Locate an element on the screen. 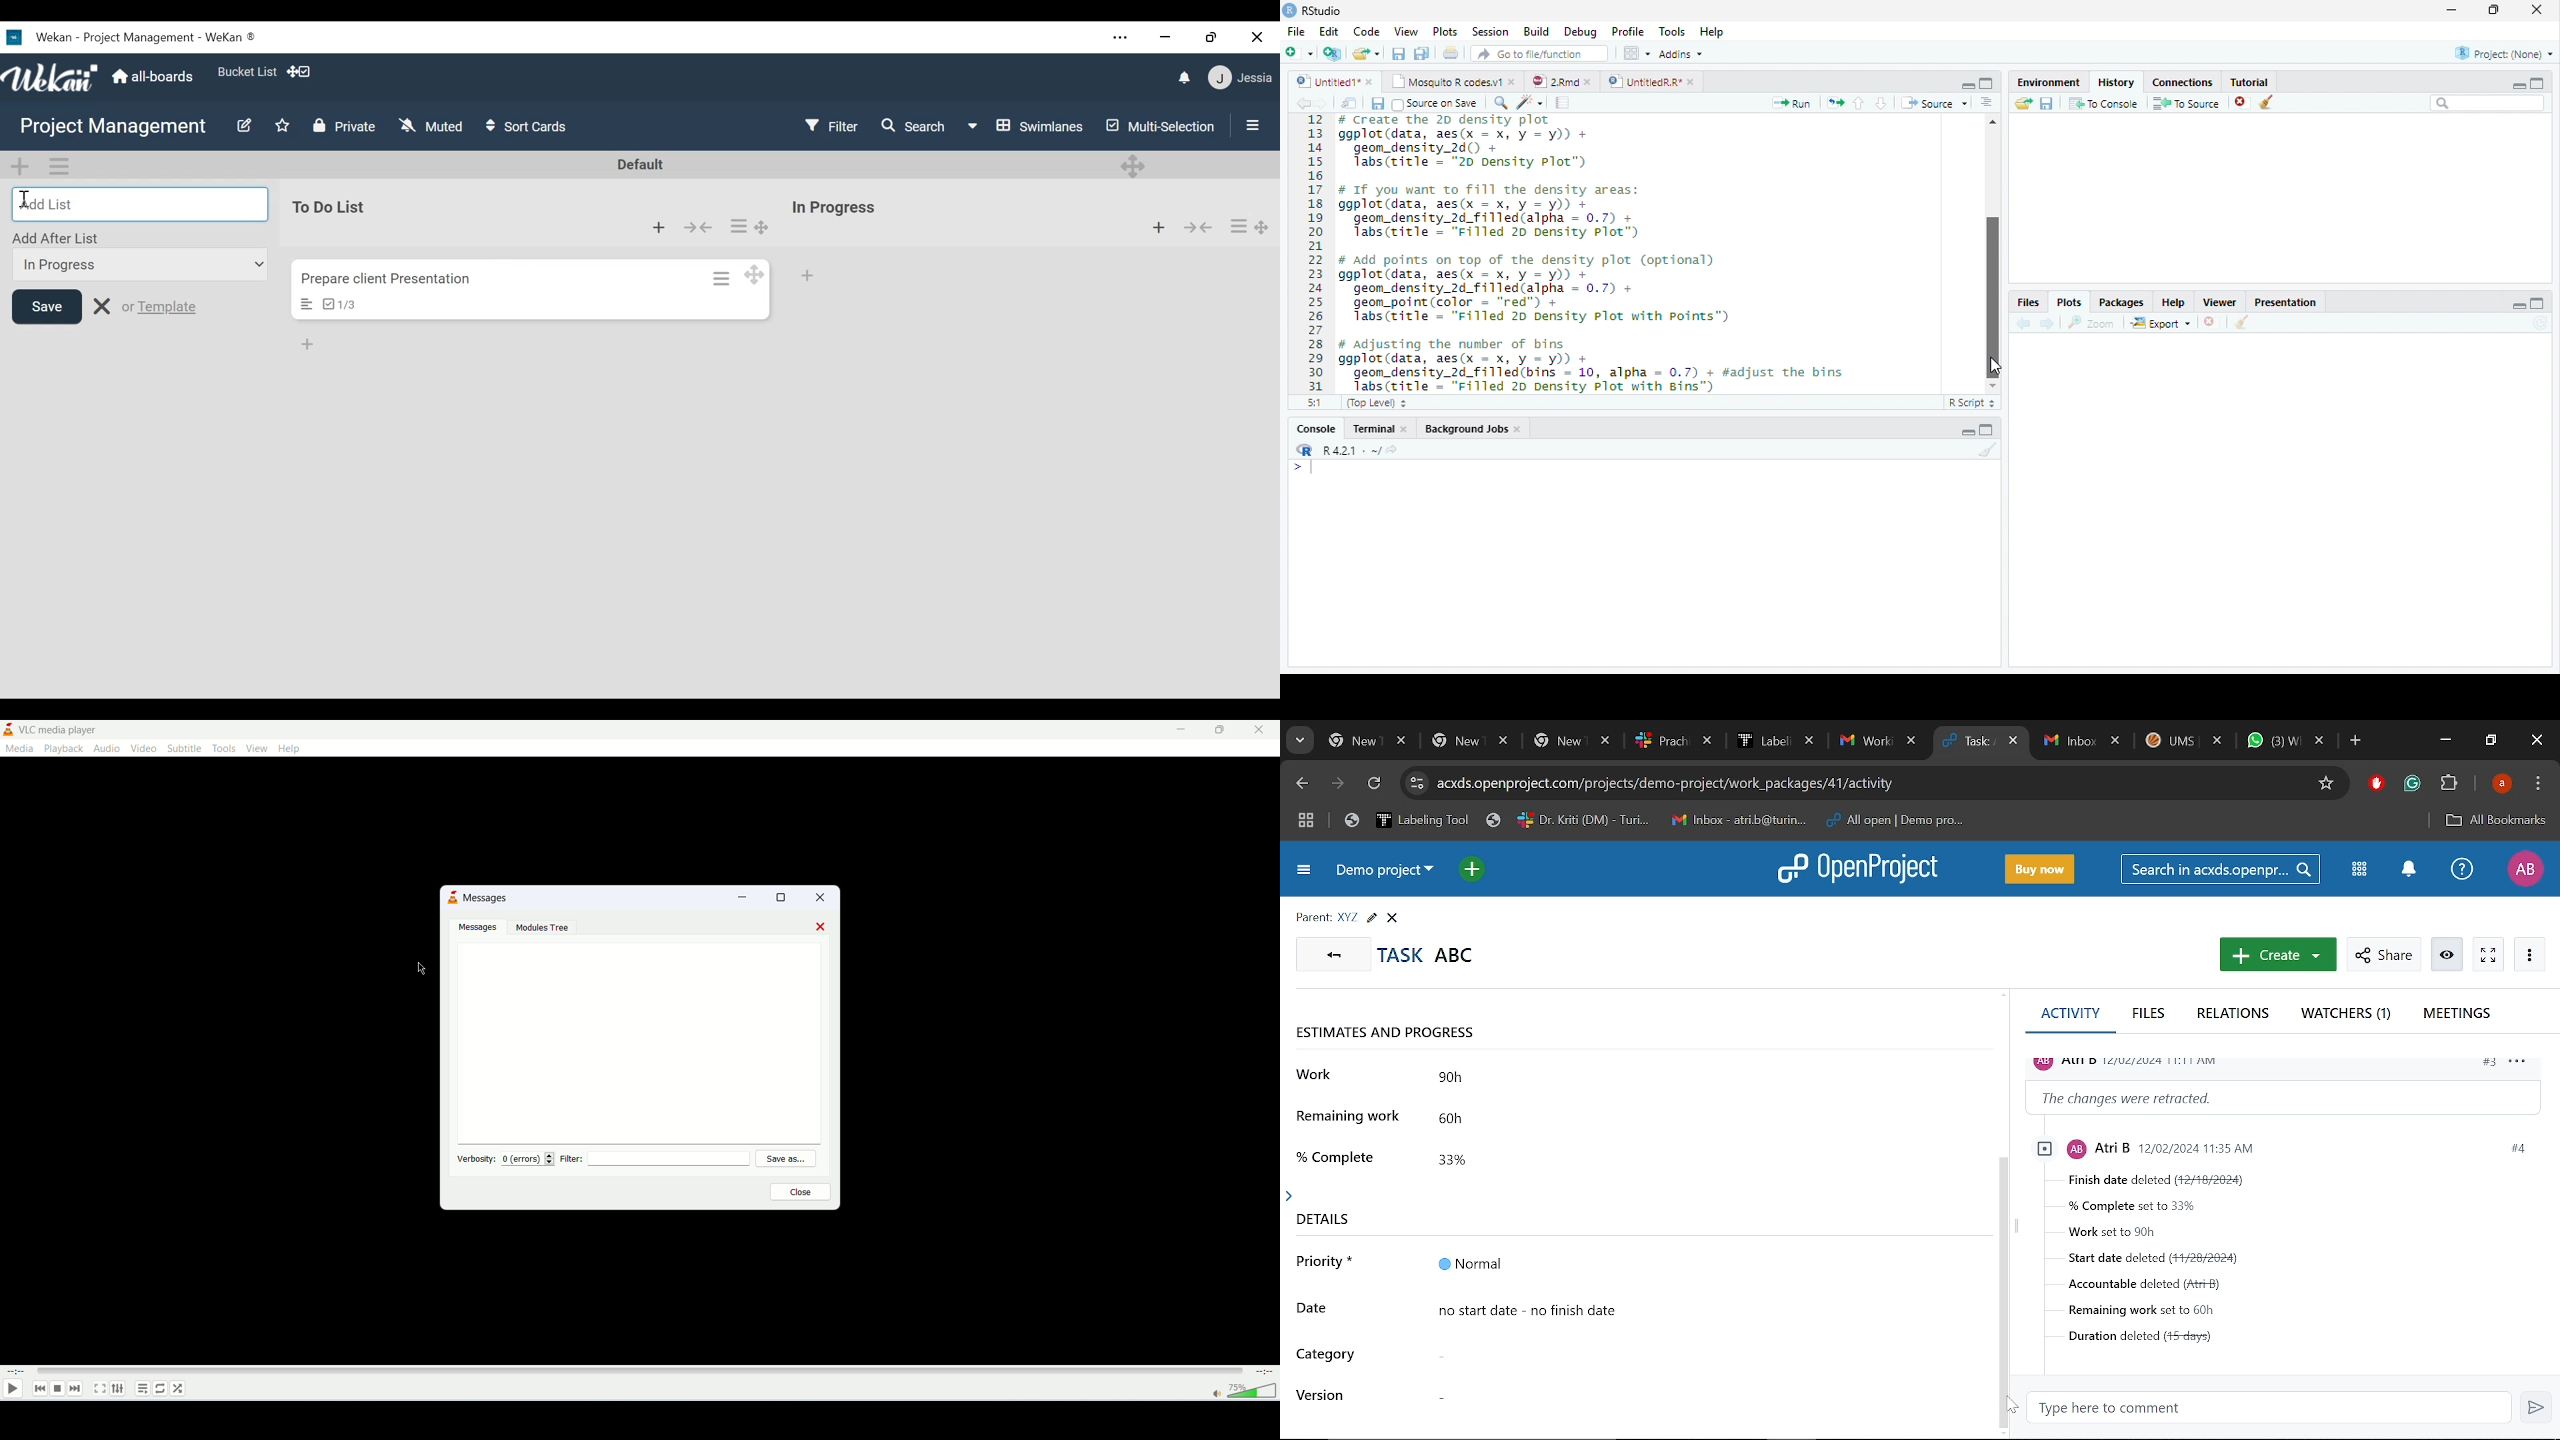  Document outline is located at coordinates (1987, 104).